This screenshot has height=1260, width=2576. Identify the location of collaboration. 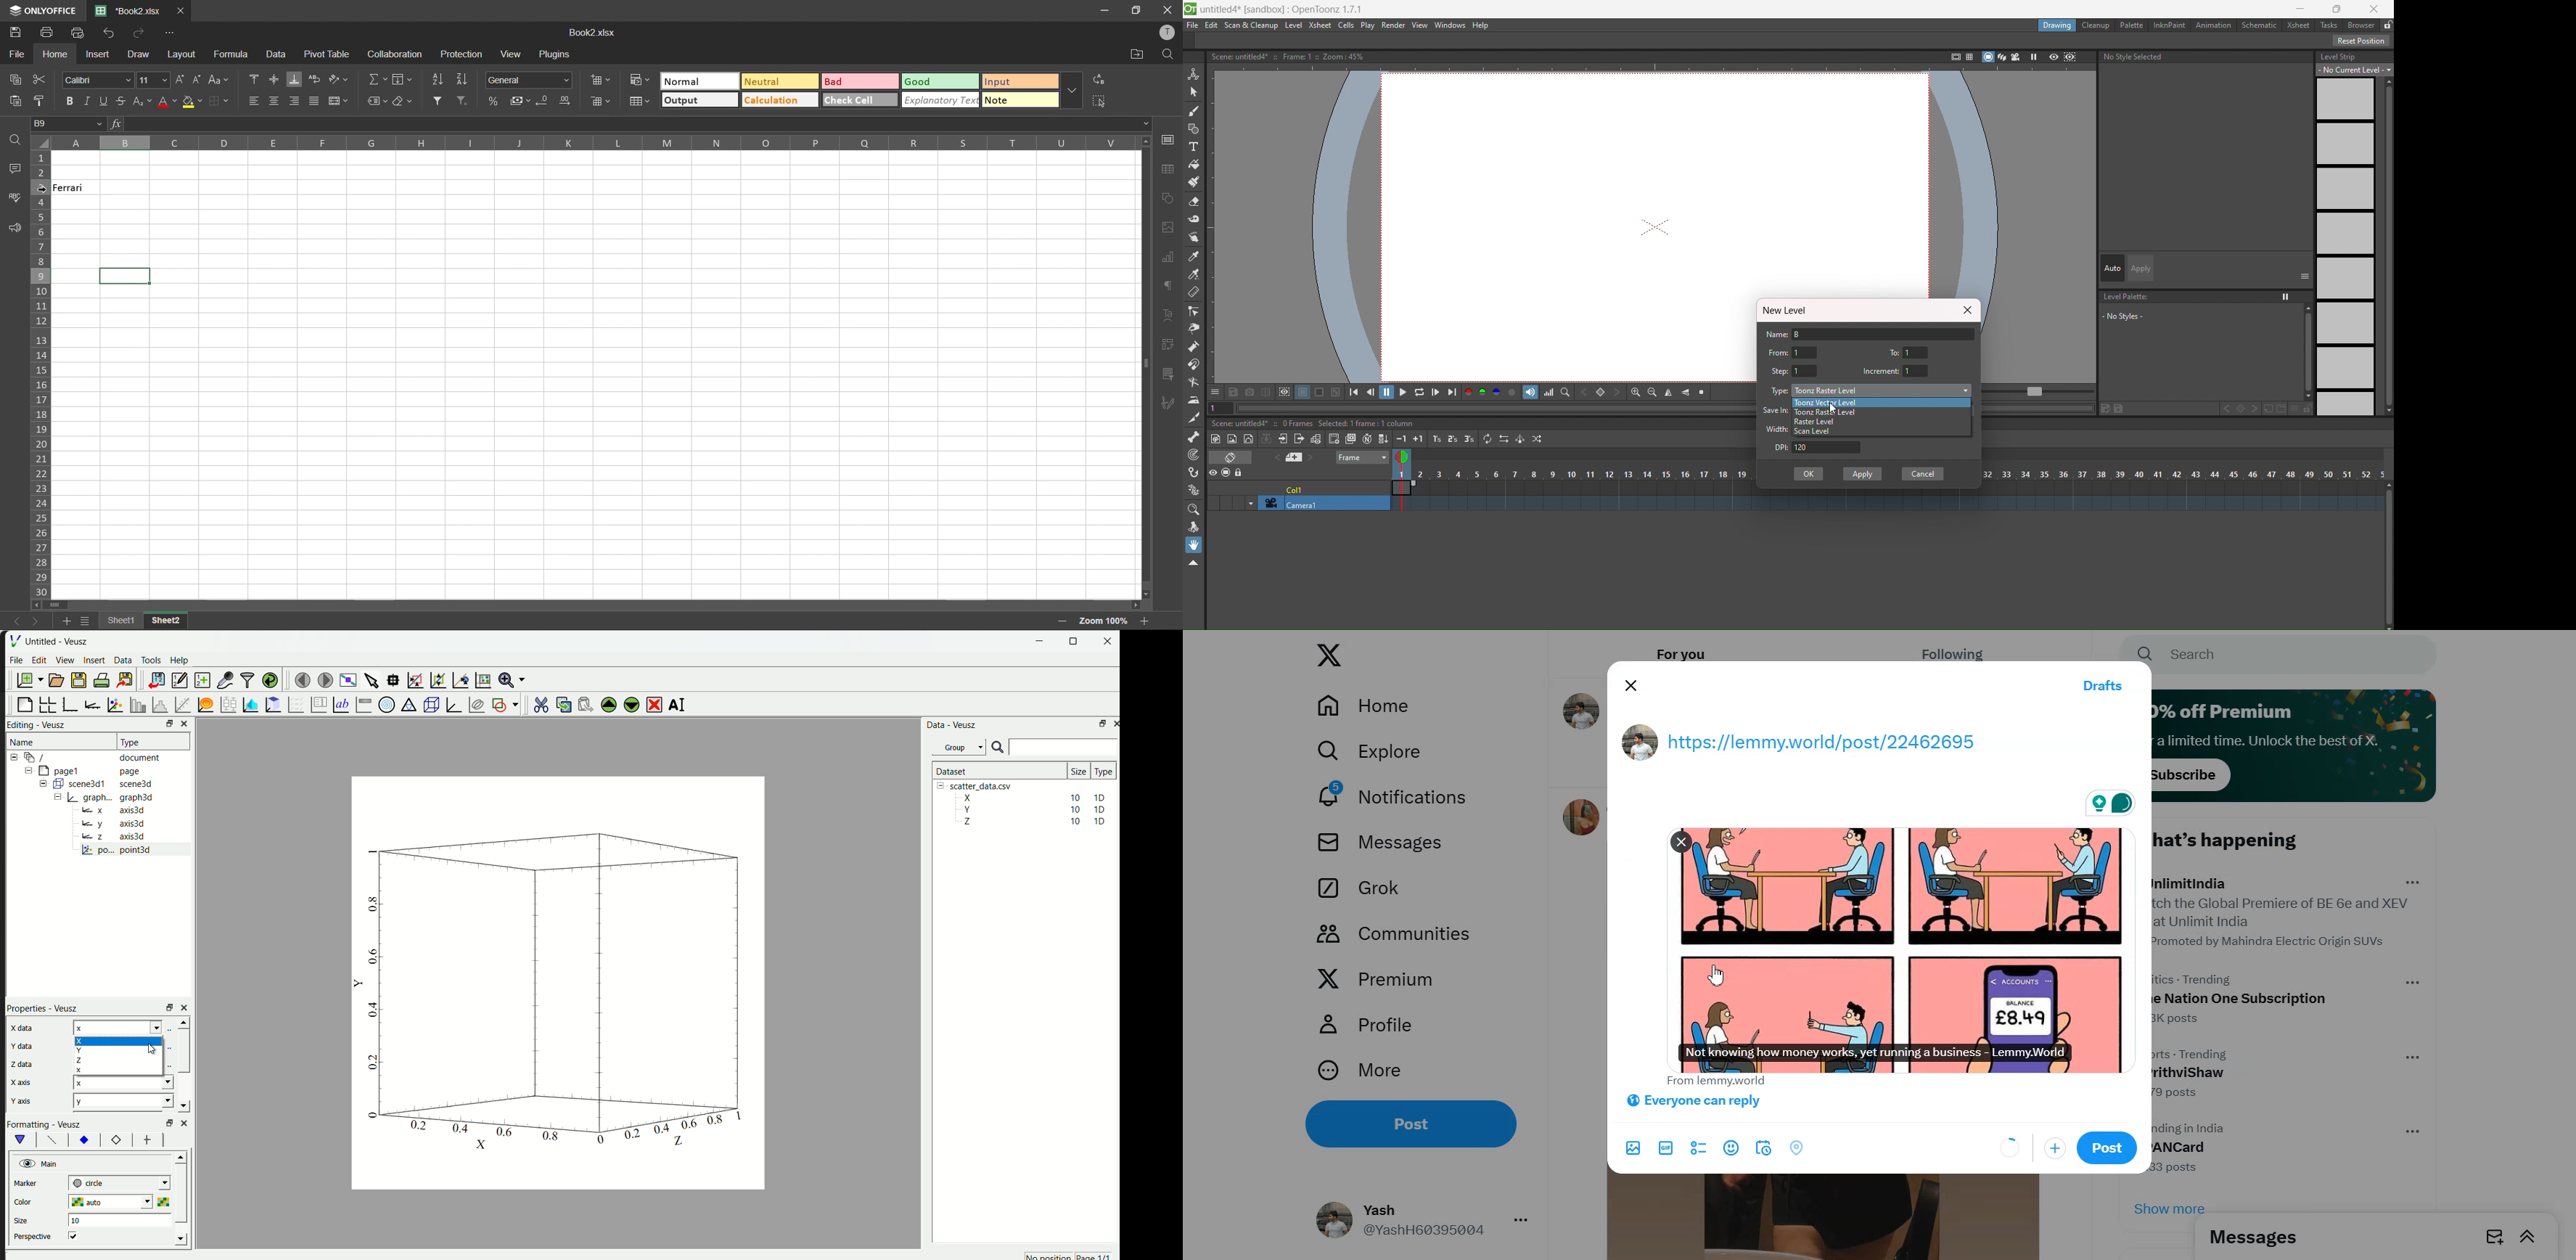
(396, 54).